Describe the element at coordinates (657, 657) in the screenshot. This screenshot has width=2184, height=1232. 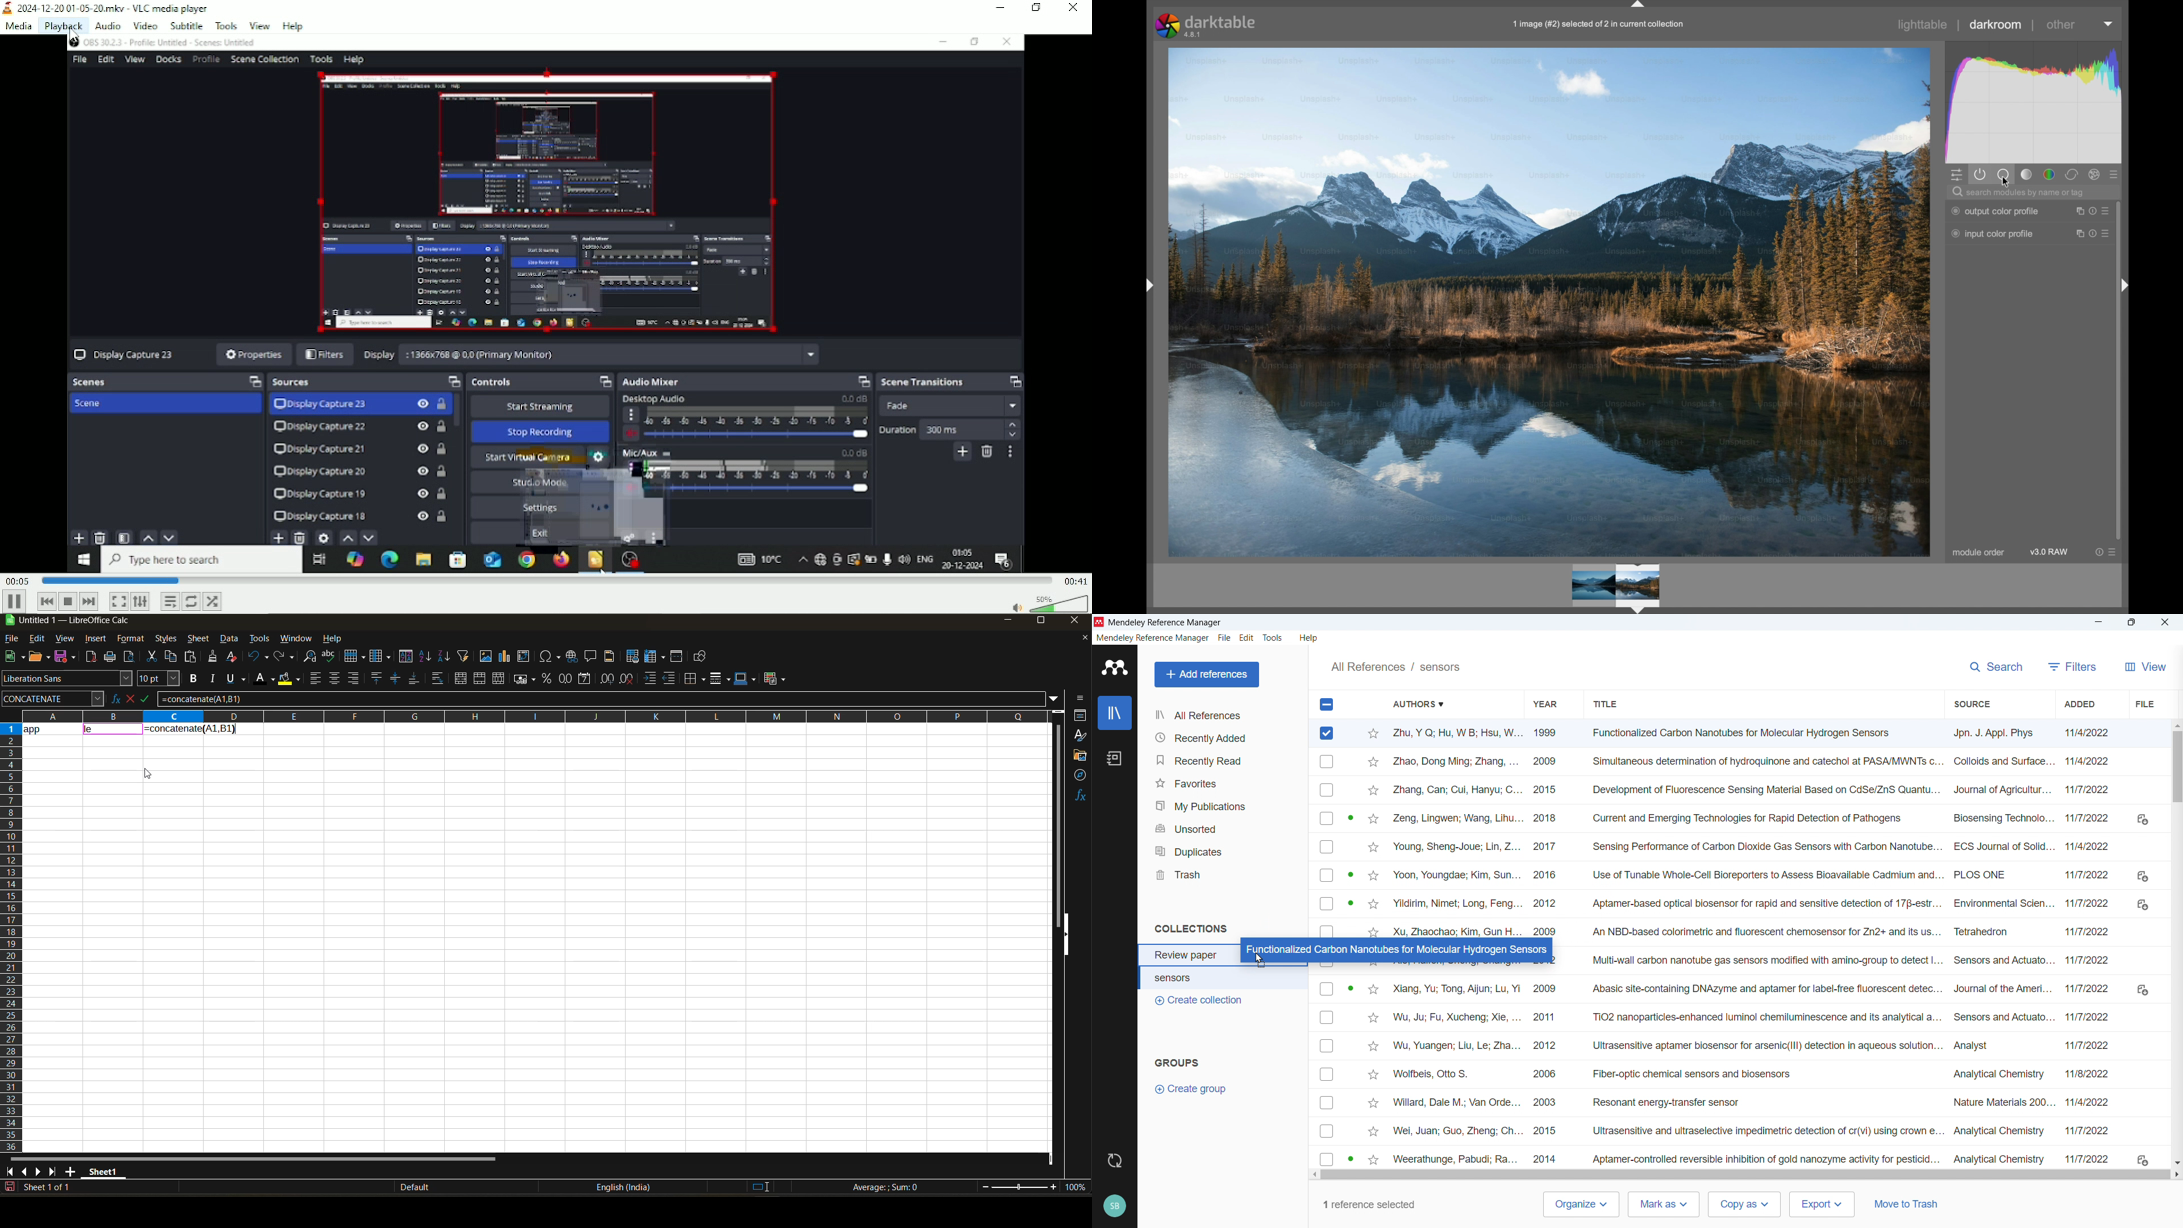
I see `freeze rows and columns` at that location.